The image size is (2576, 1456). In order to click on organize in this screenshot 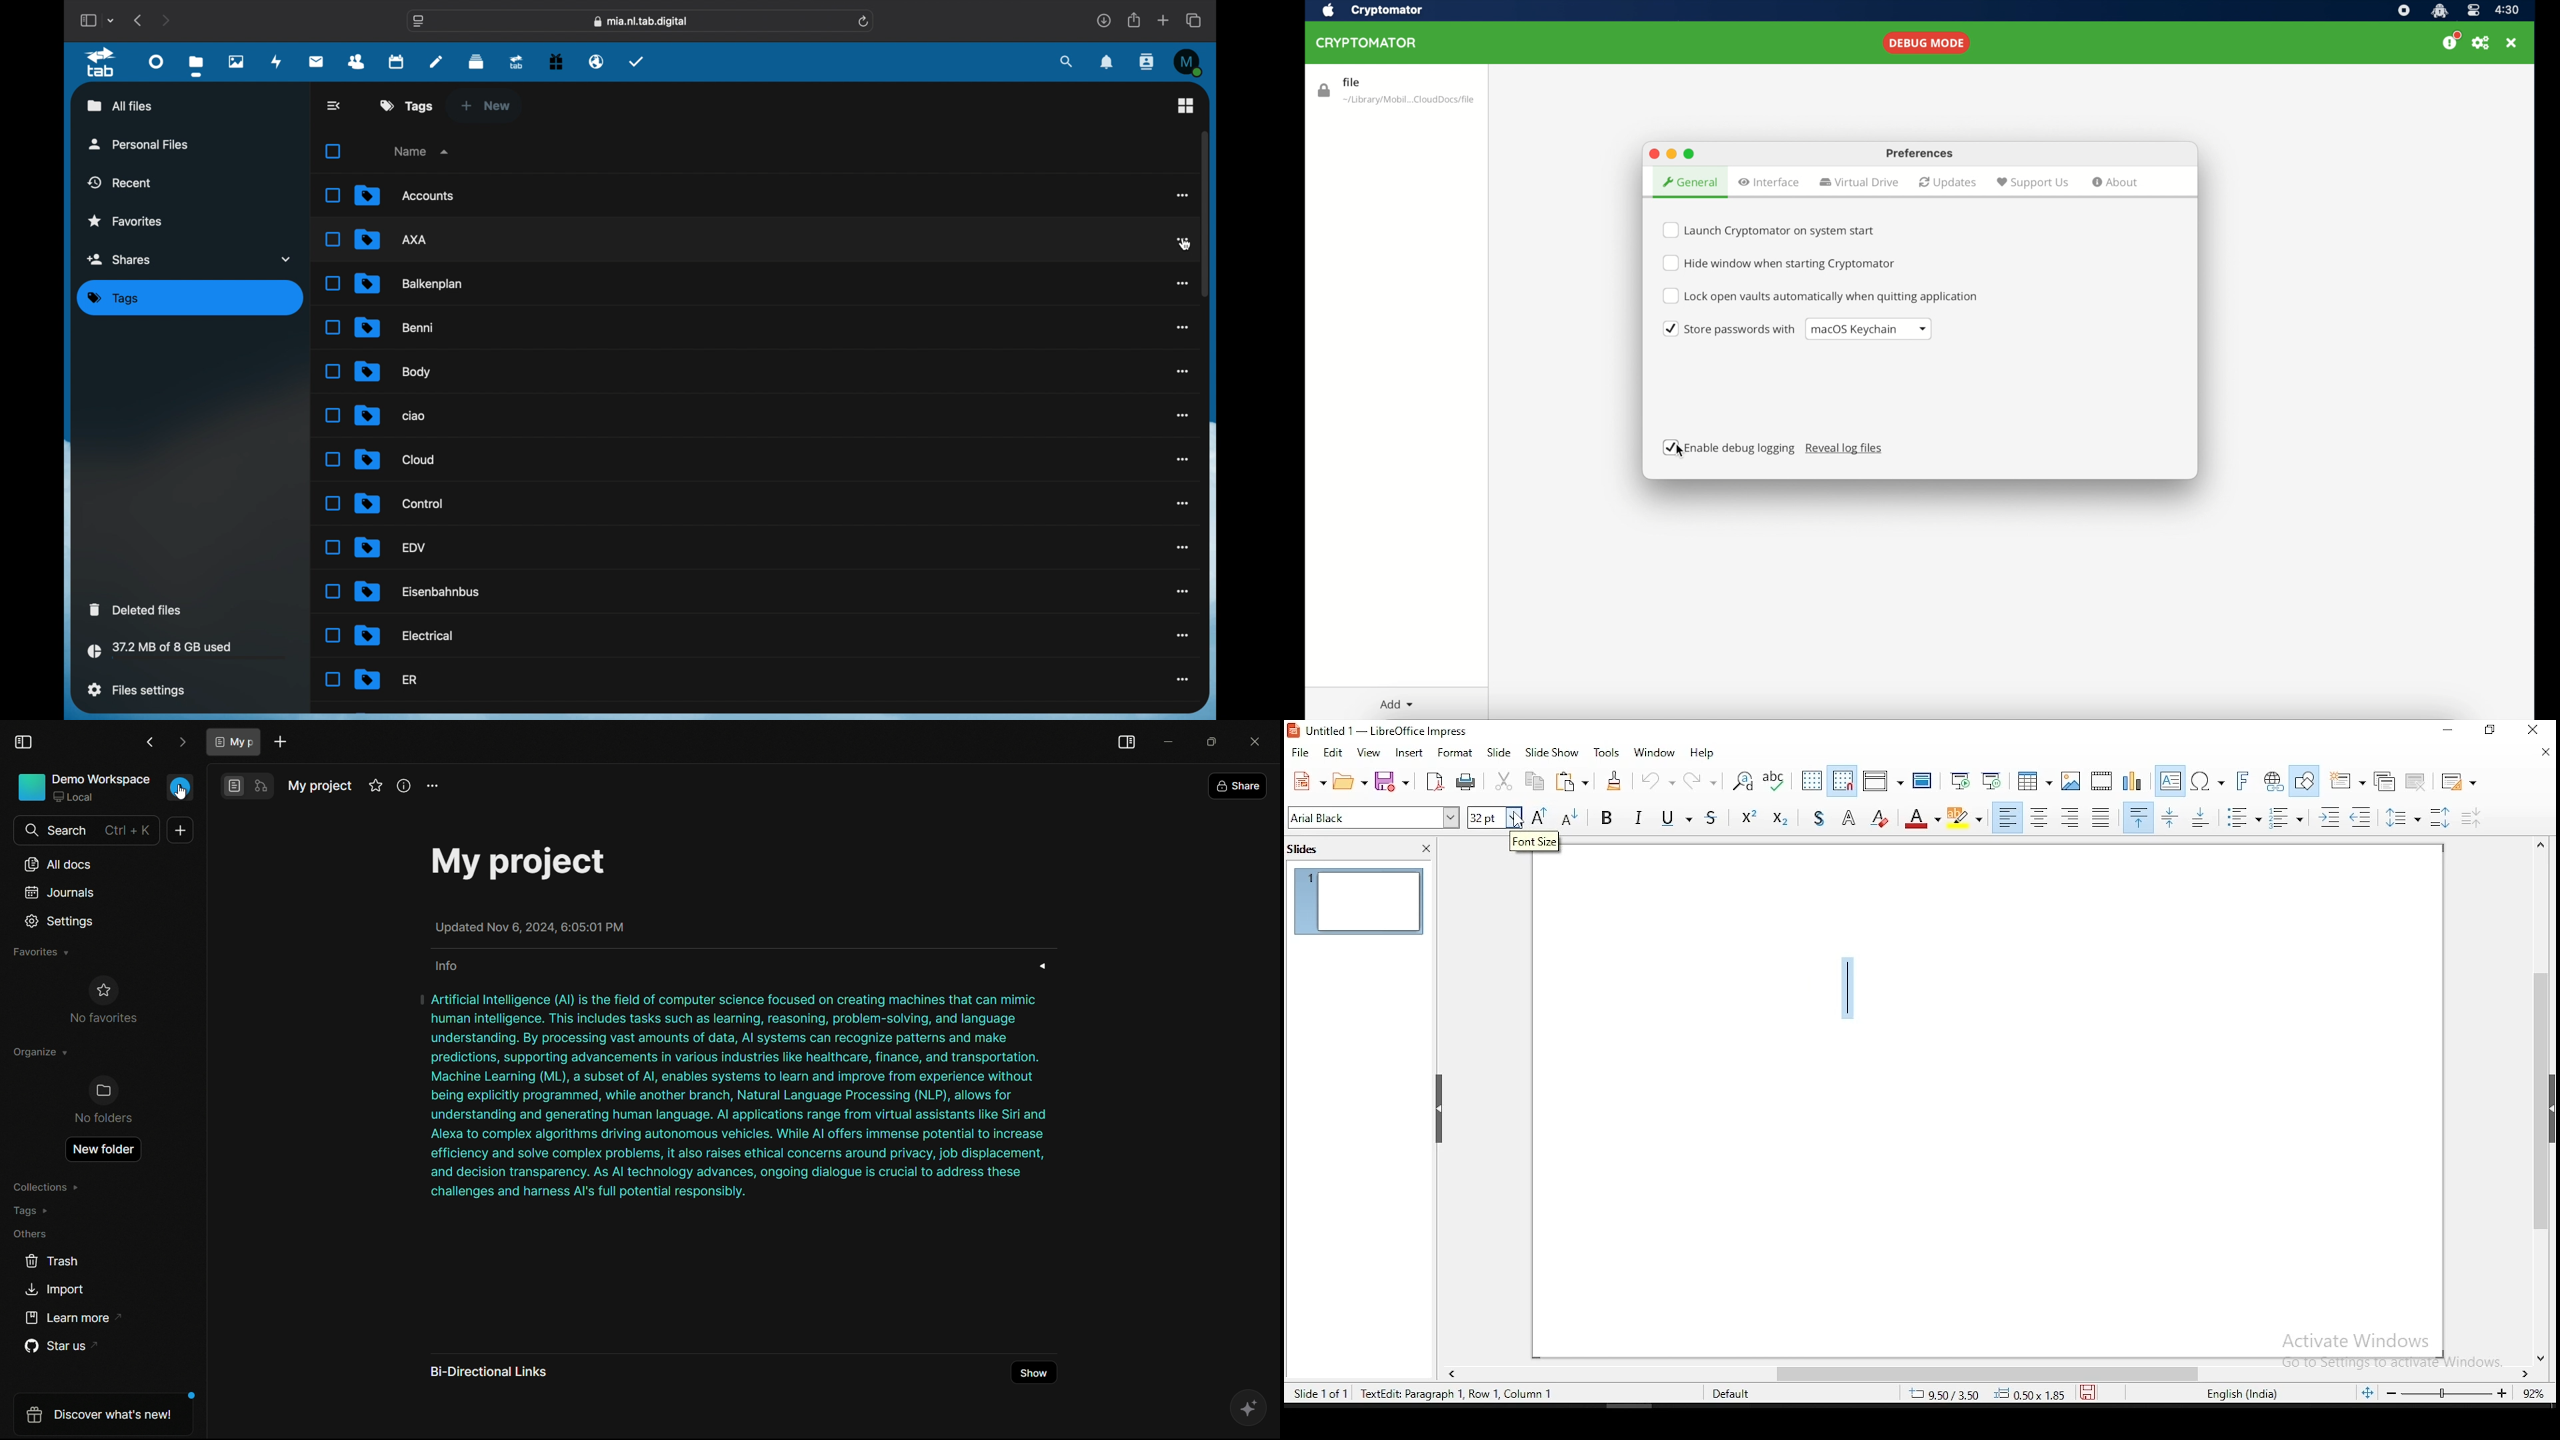, I will do `click(35, 1055)`.